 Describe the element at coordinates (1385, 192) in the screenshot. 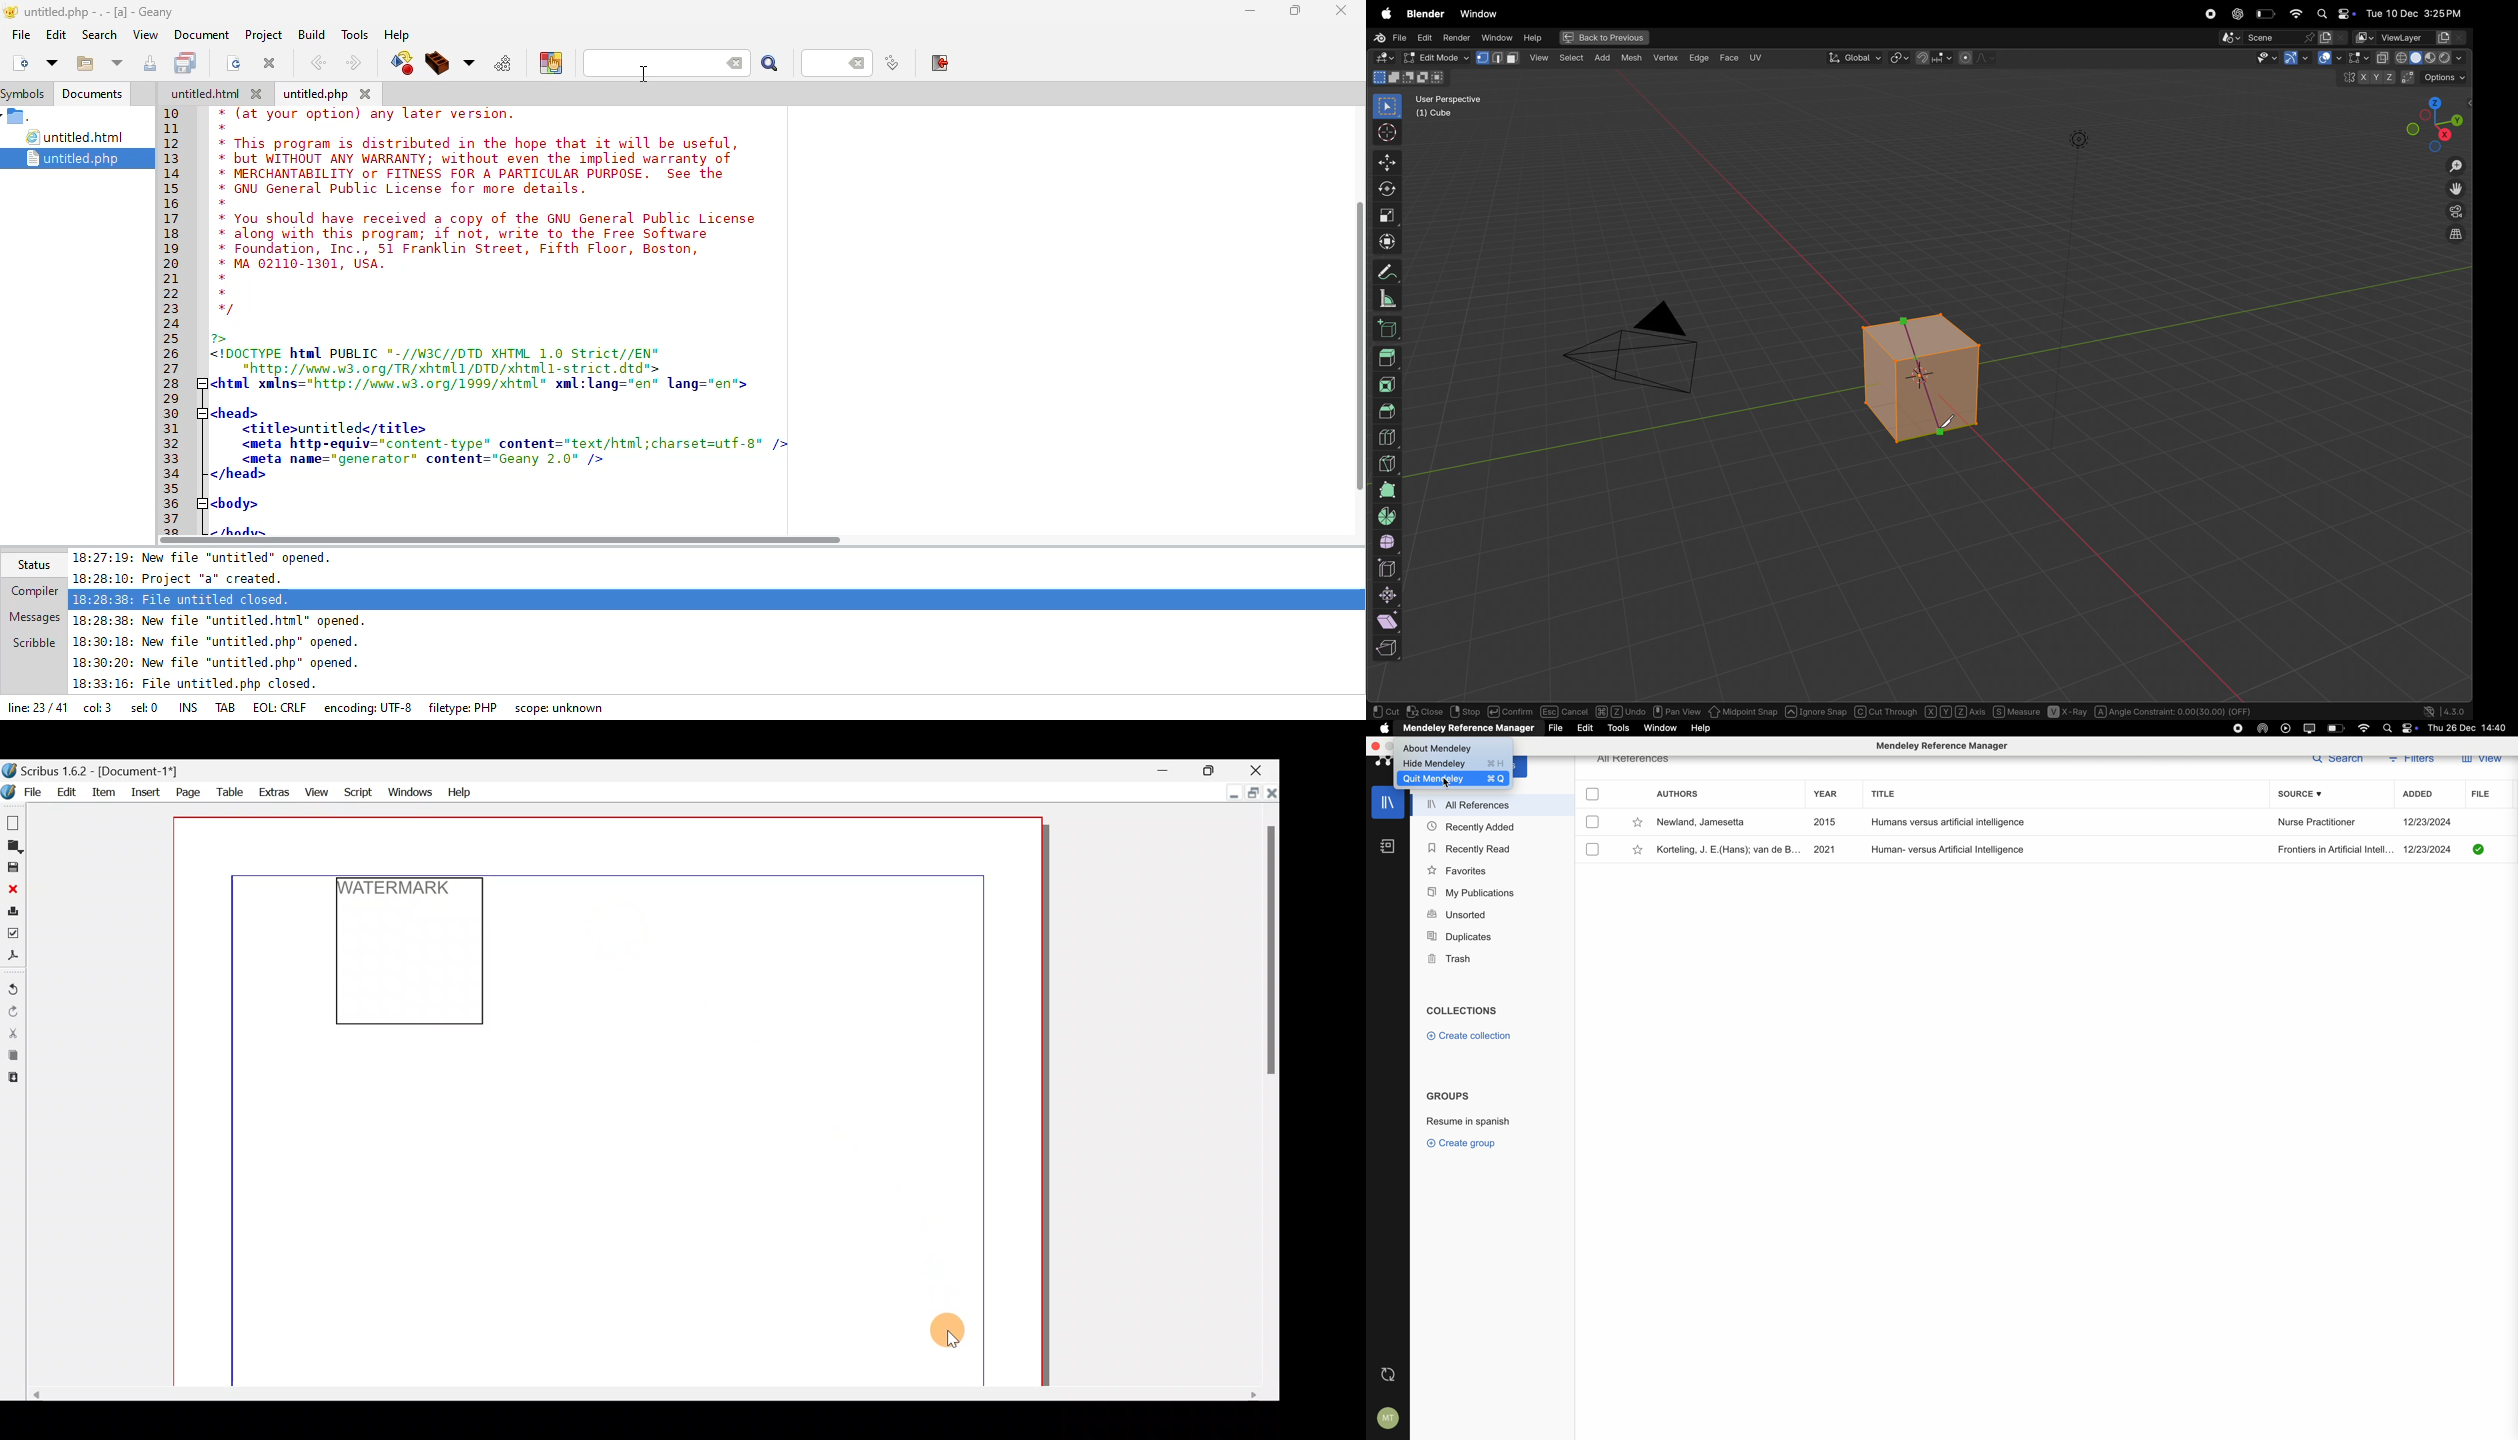

I see `transform` at that location.